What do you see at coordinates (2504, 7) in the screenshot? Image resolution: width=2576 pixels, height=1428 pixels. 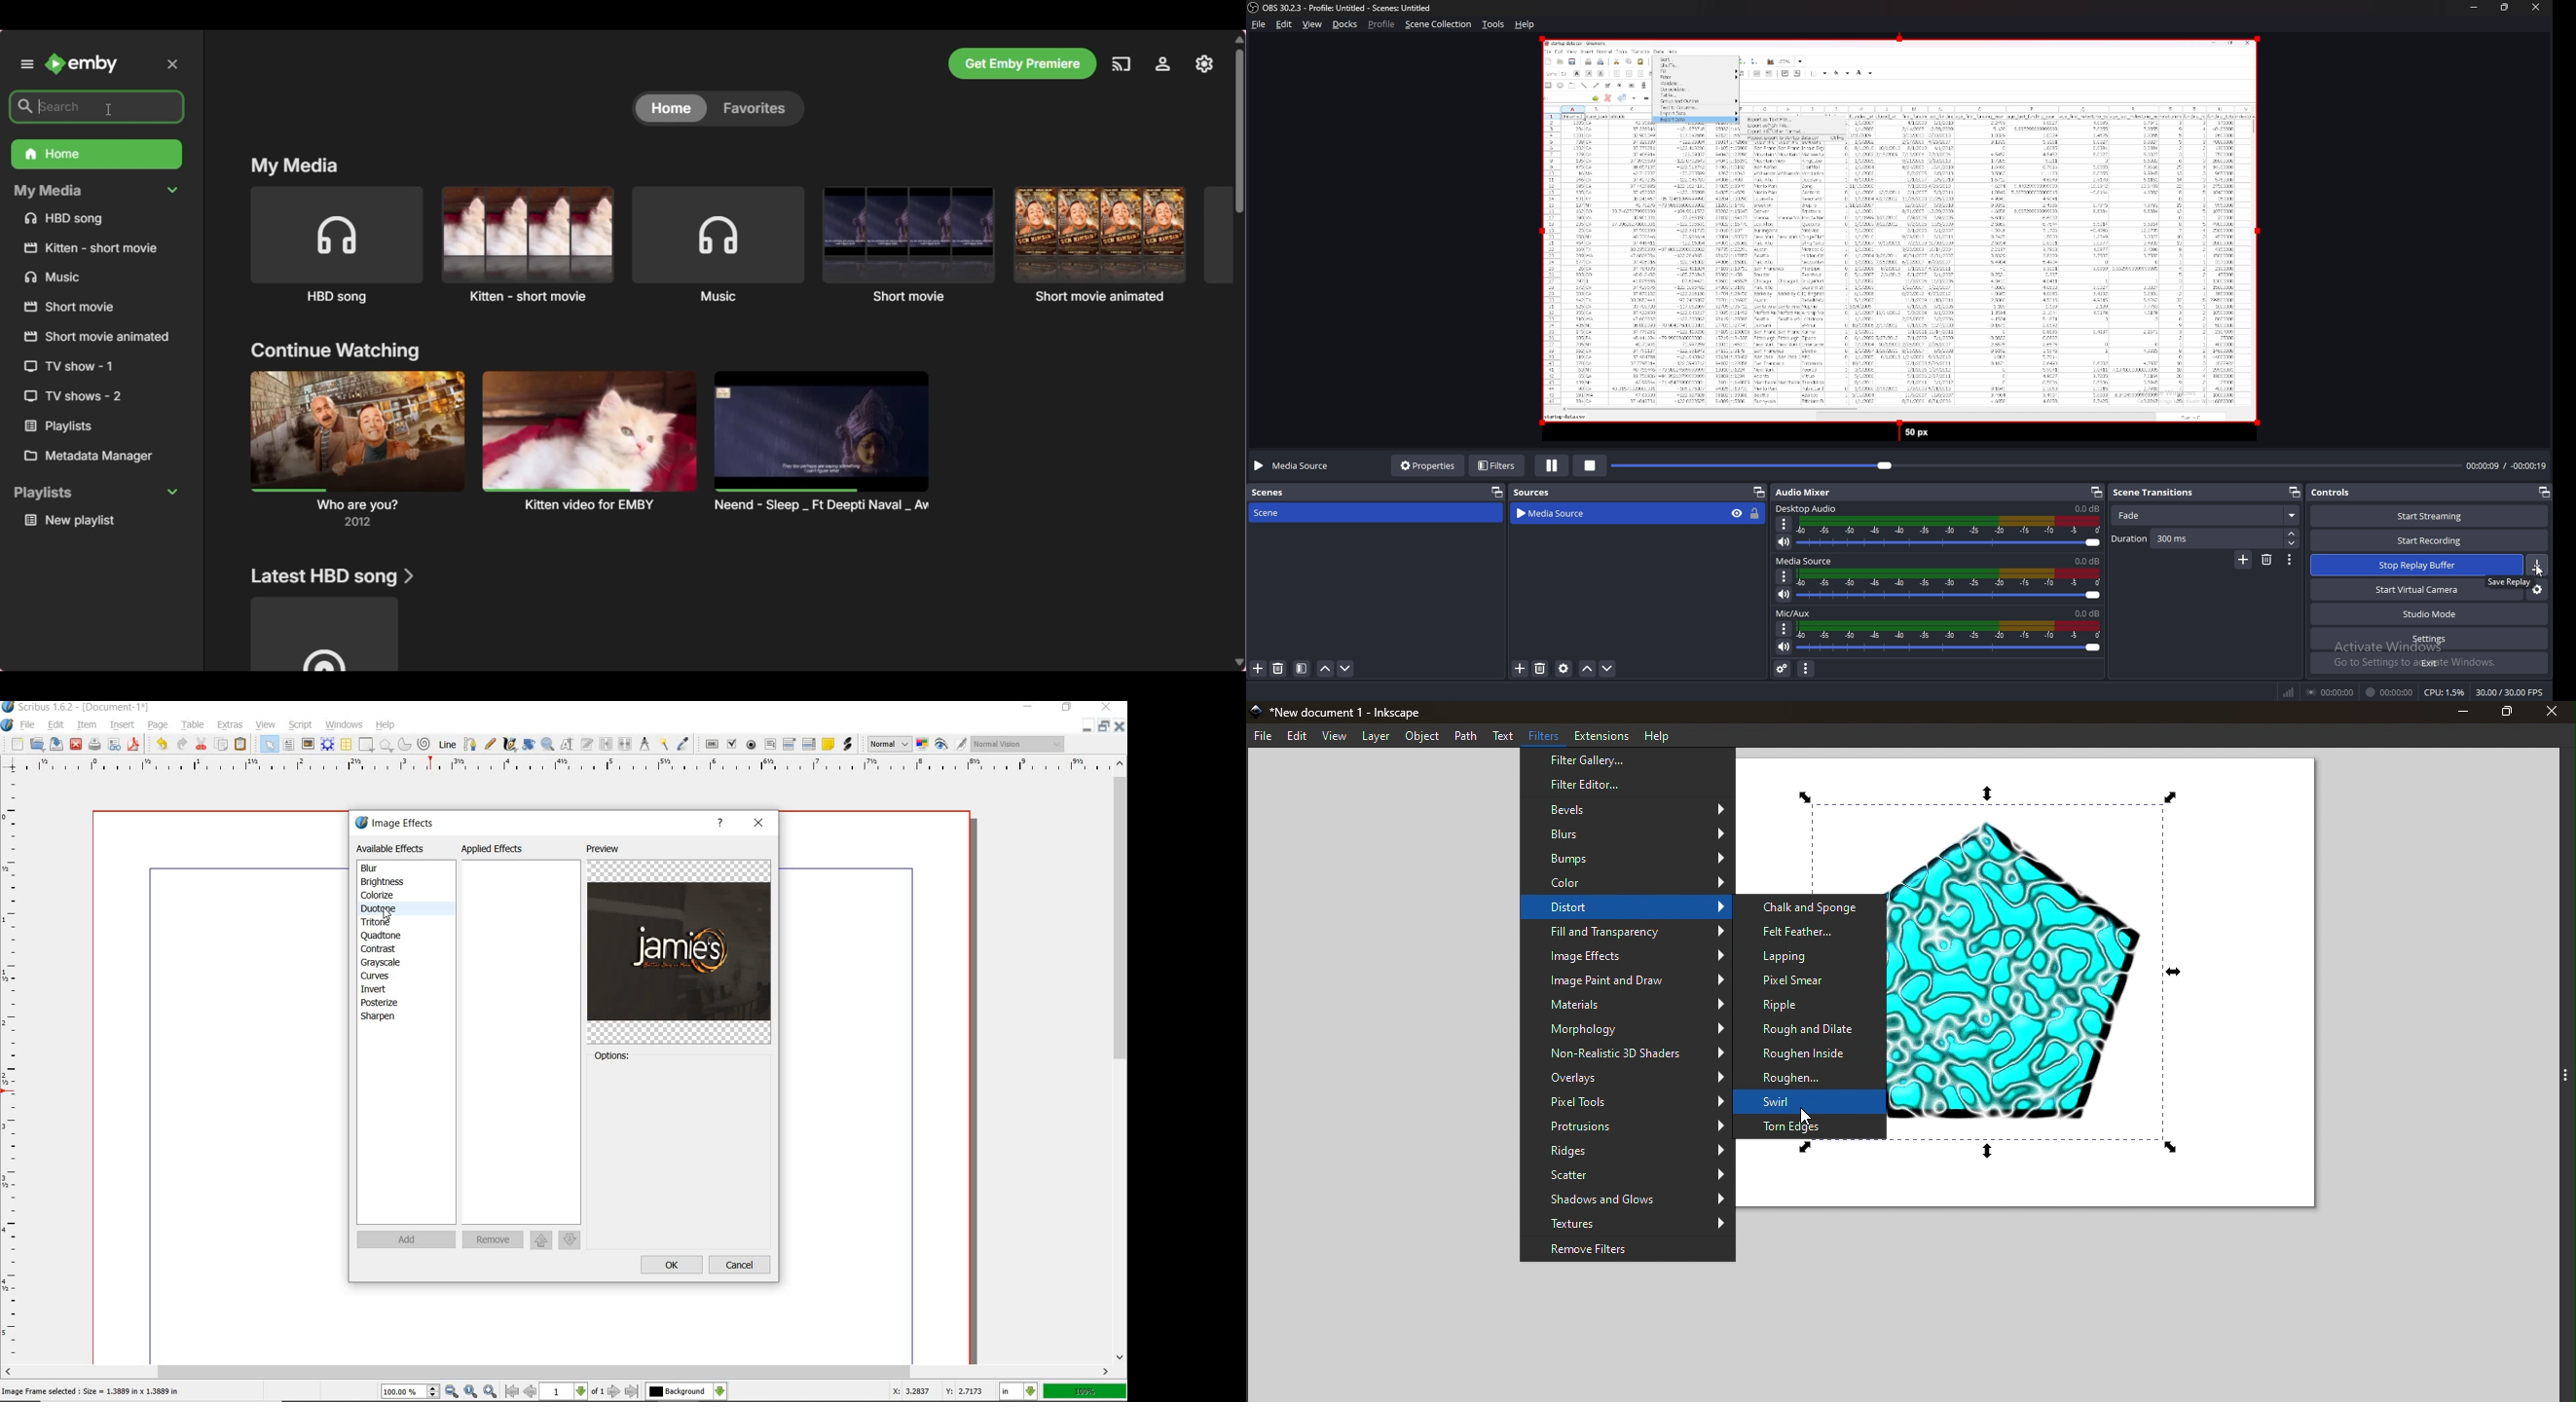 I see `resize` at bounding box center [2504, 7].